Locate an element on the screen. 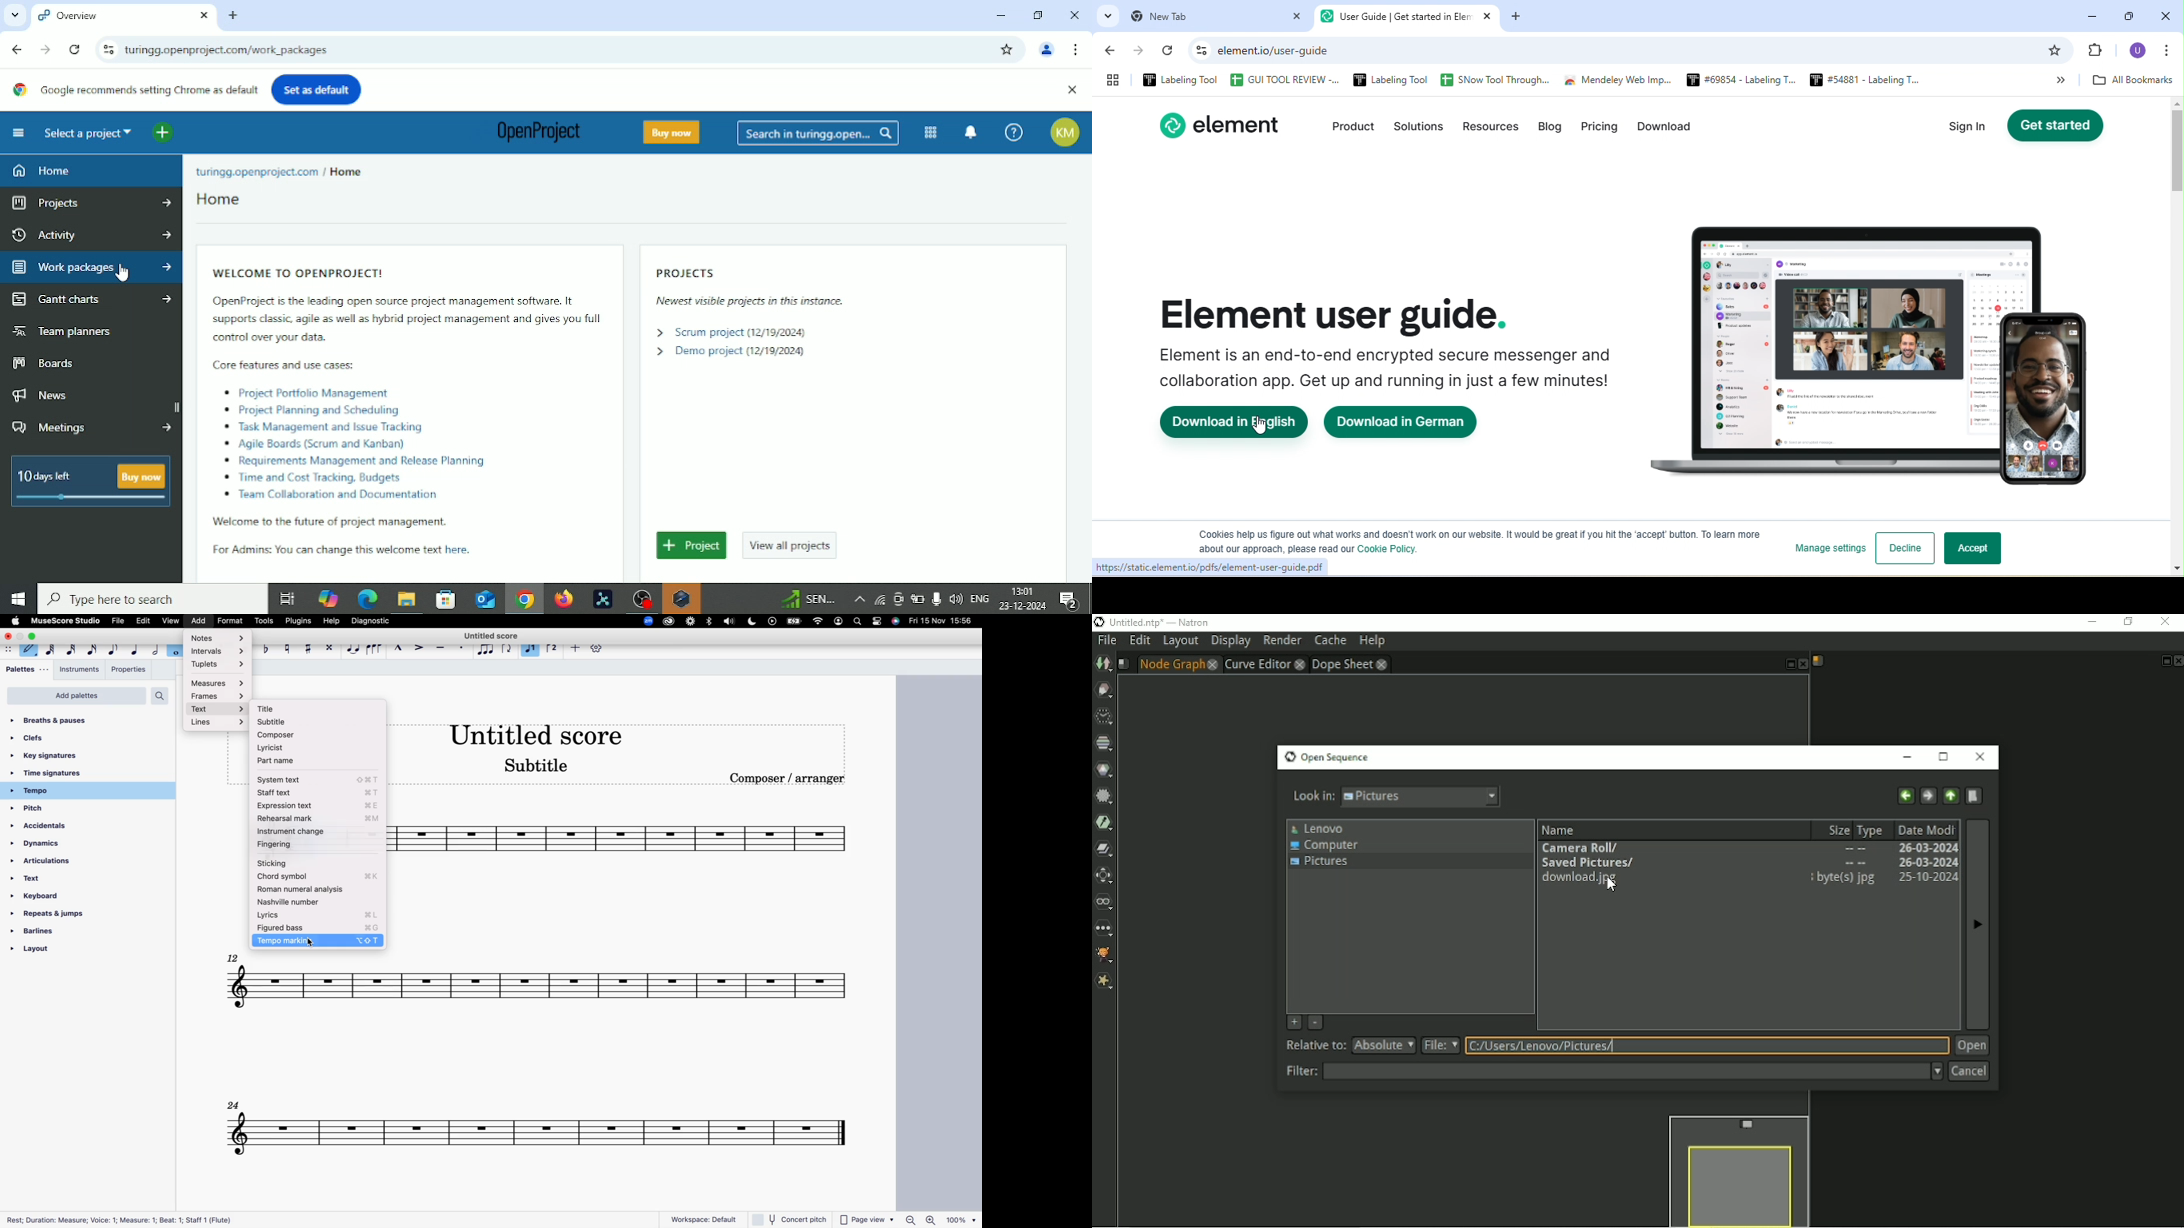 This screenshot has width=2184, height=1232. Meet now is located at coordinates (898, 599).